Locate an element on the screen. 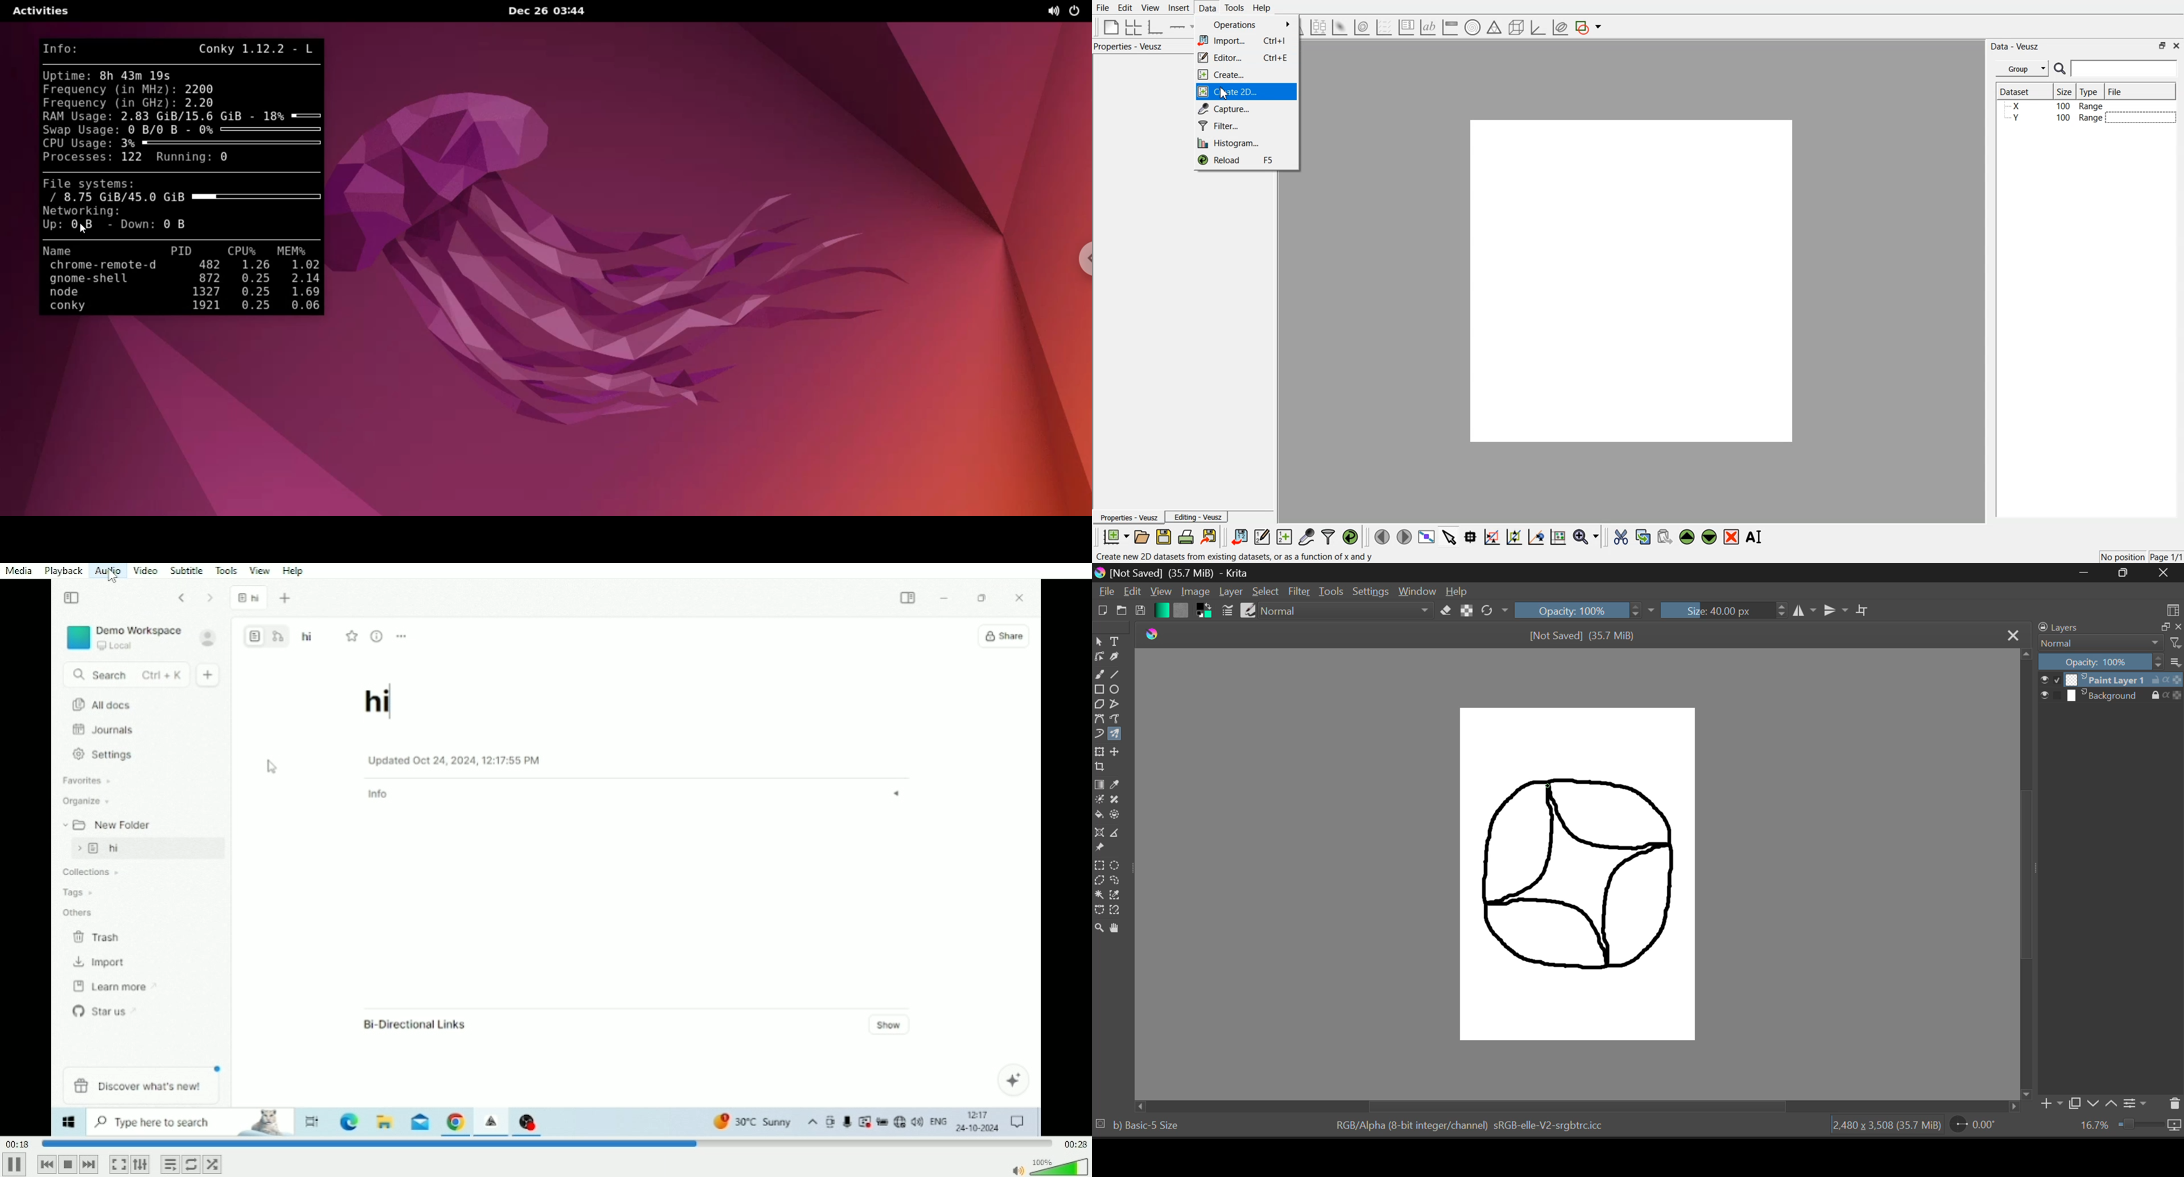  Create new 2D datasets from existing datasets, or as a function of x and y is located at coordinates (1237, 556).